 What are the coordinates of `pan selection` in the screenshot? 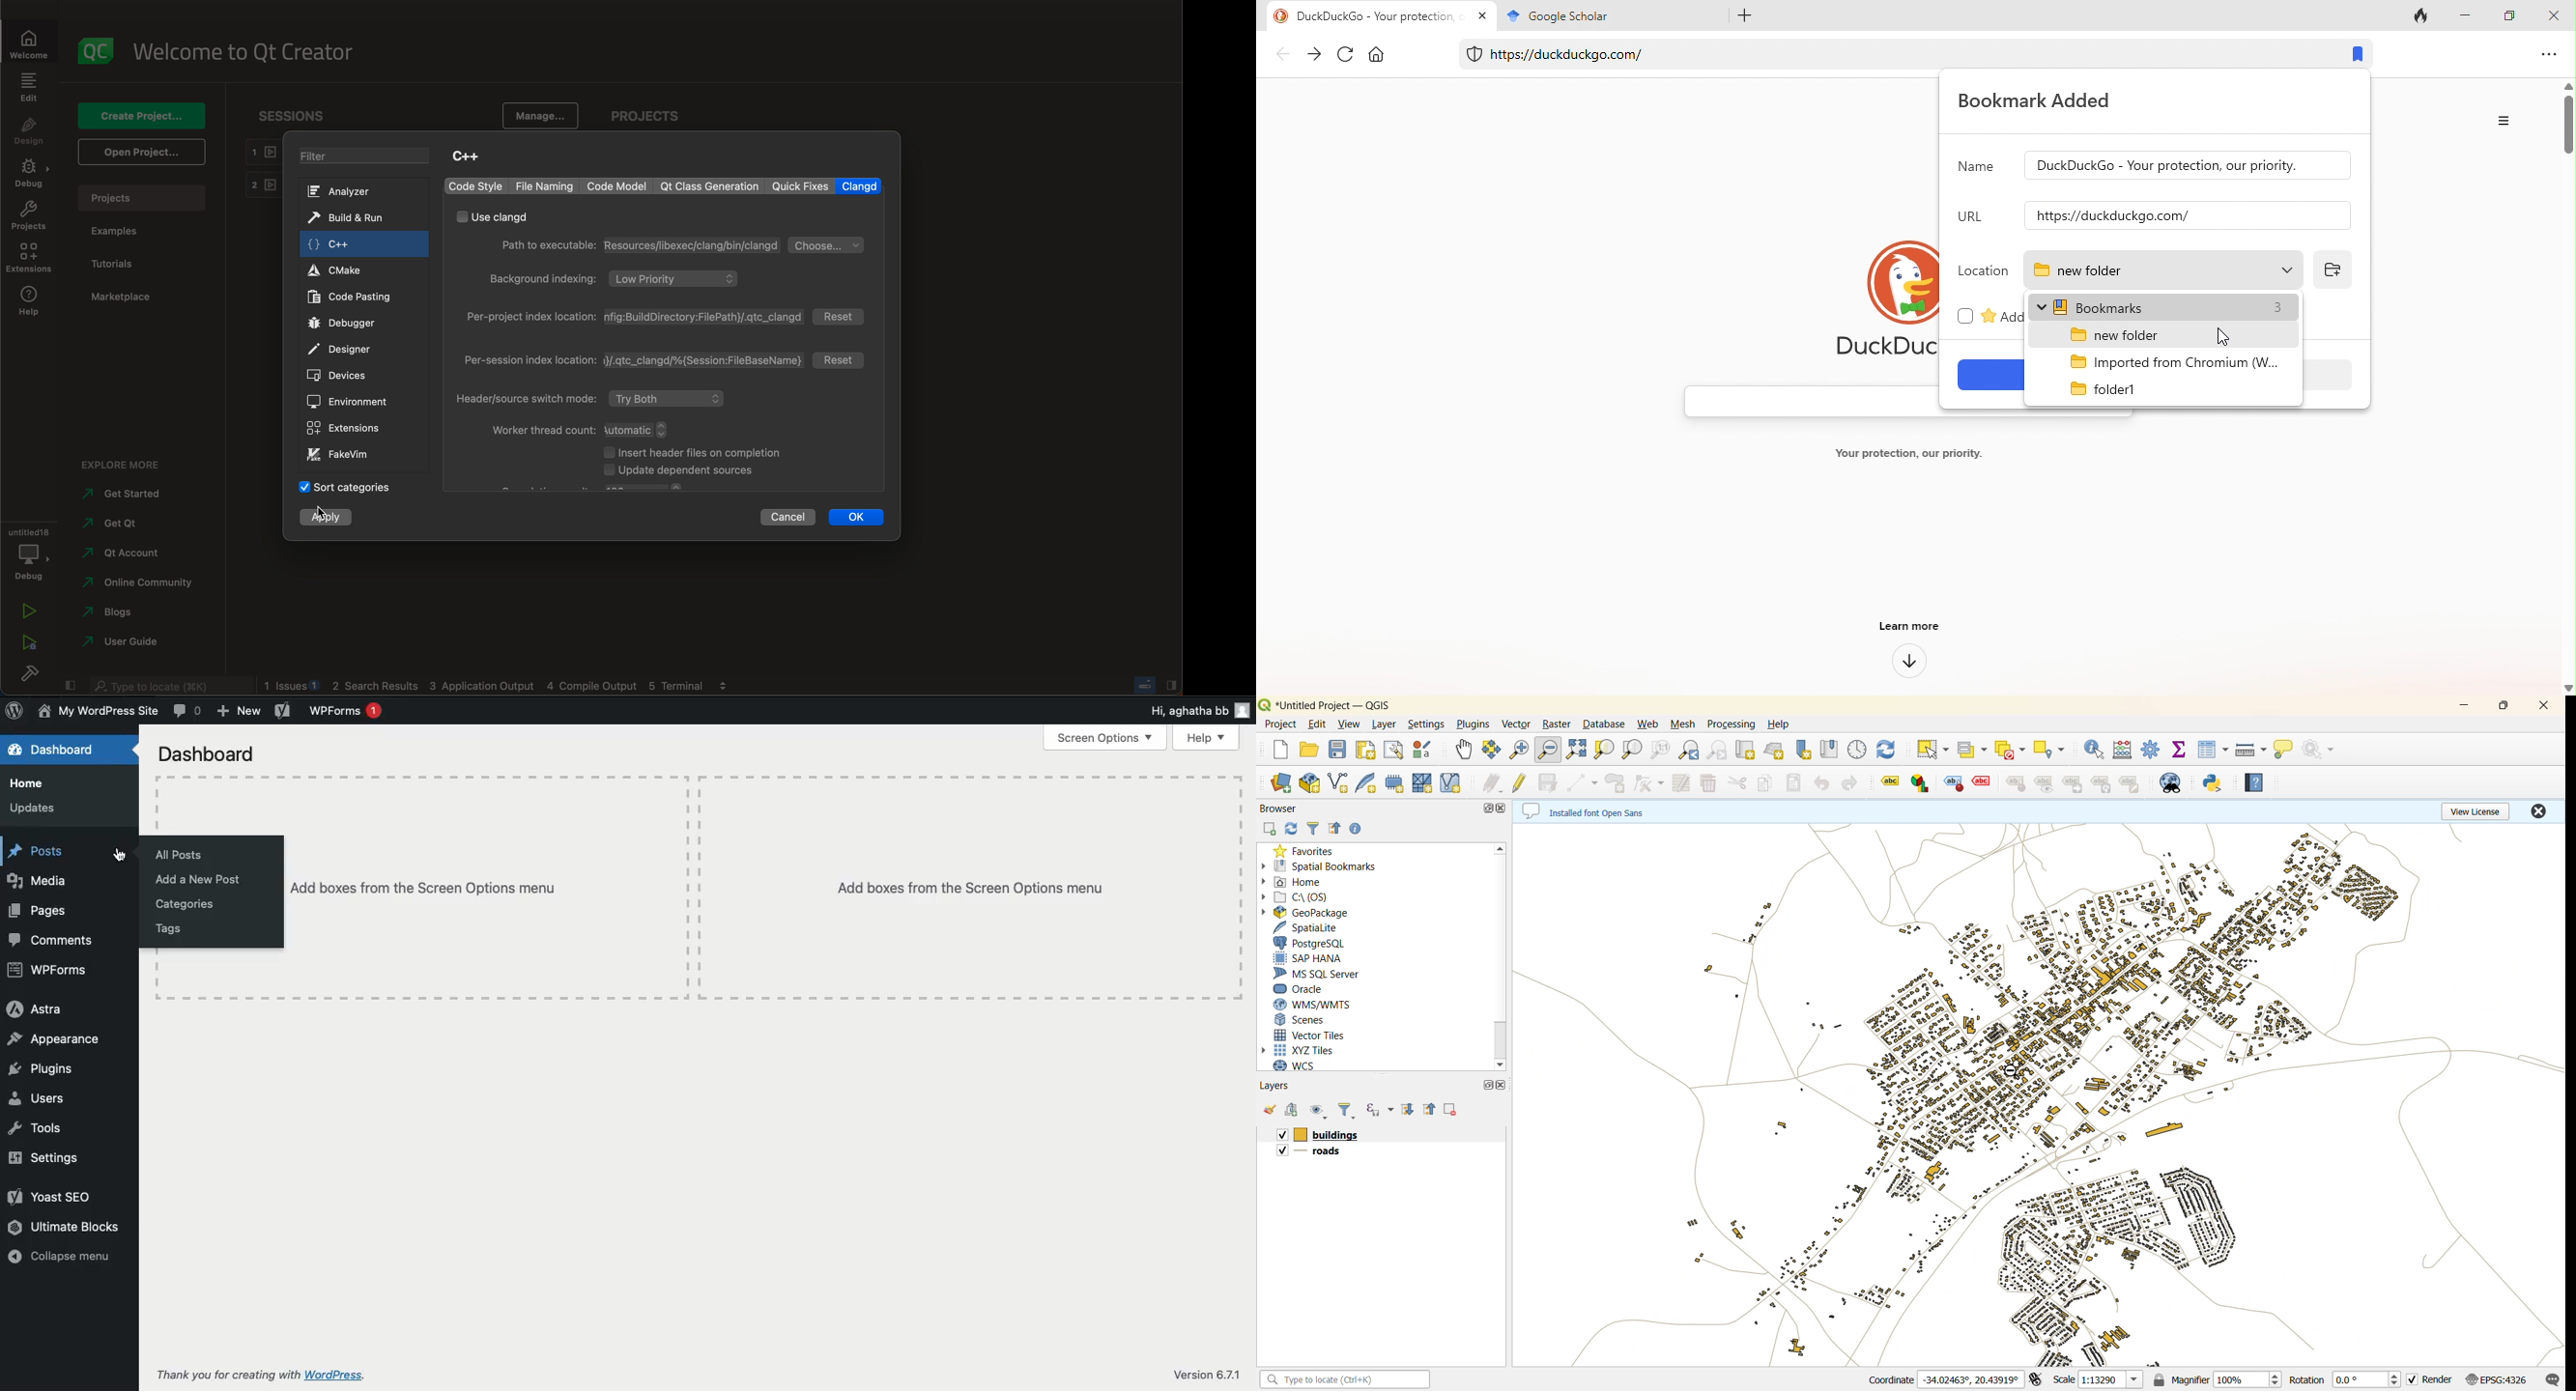 It's located at (1489, 749).